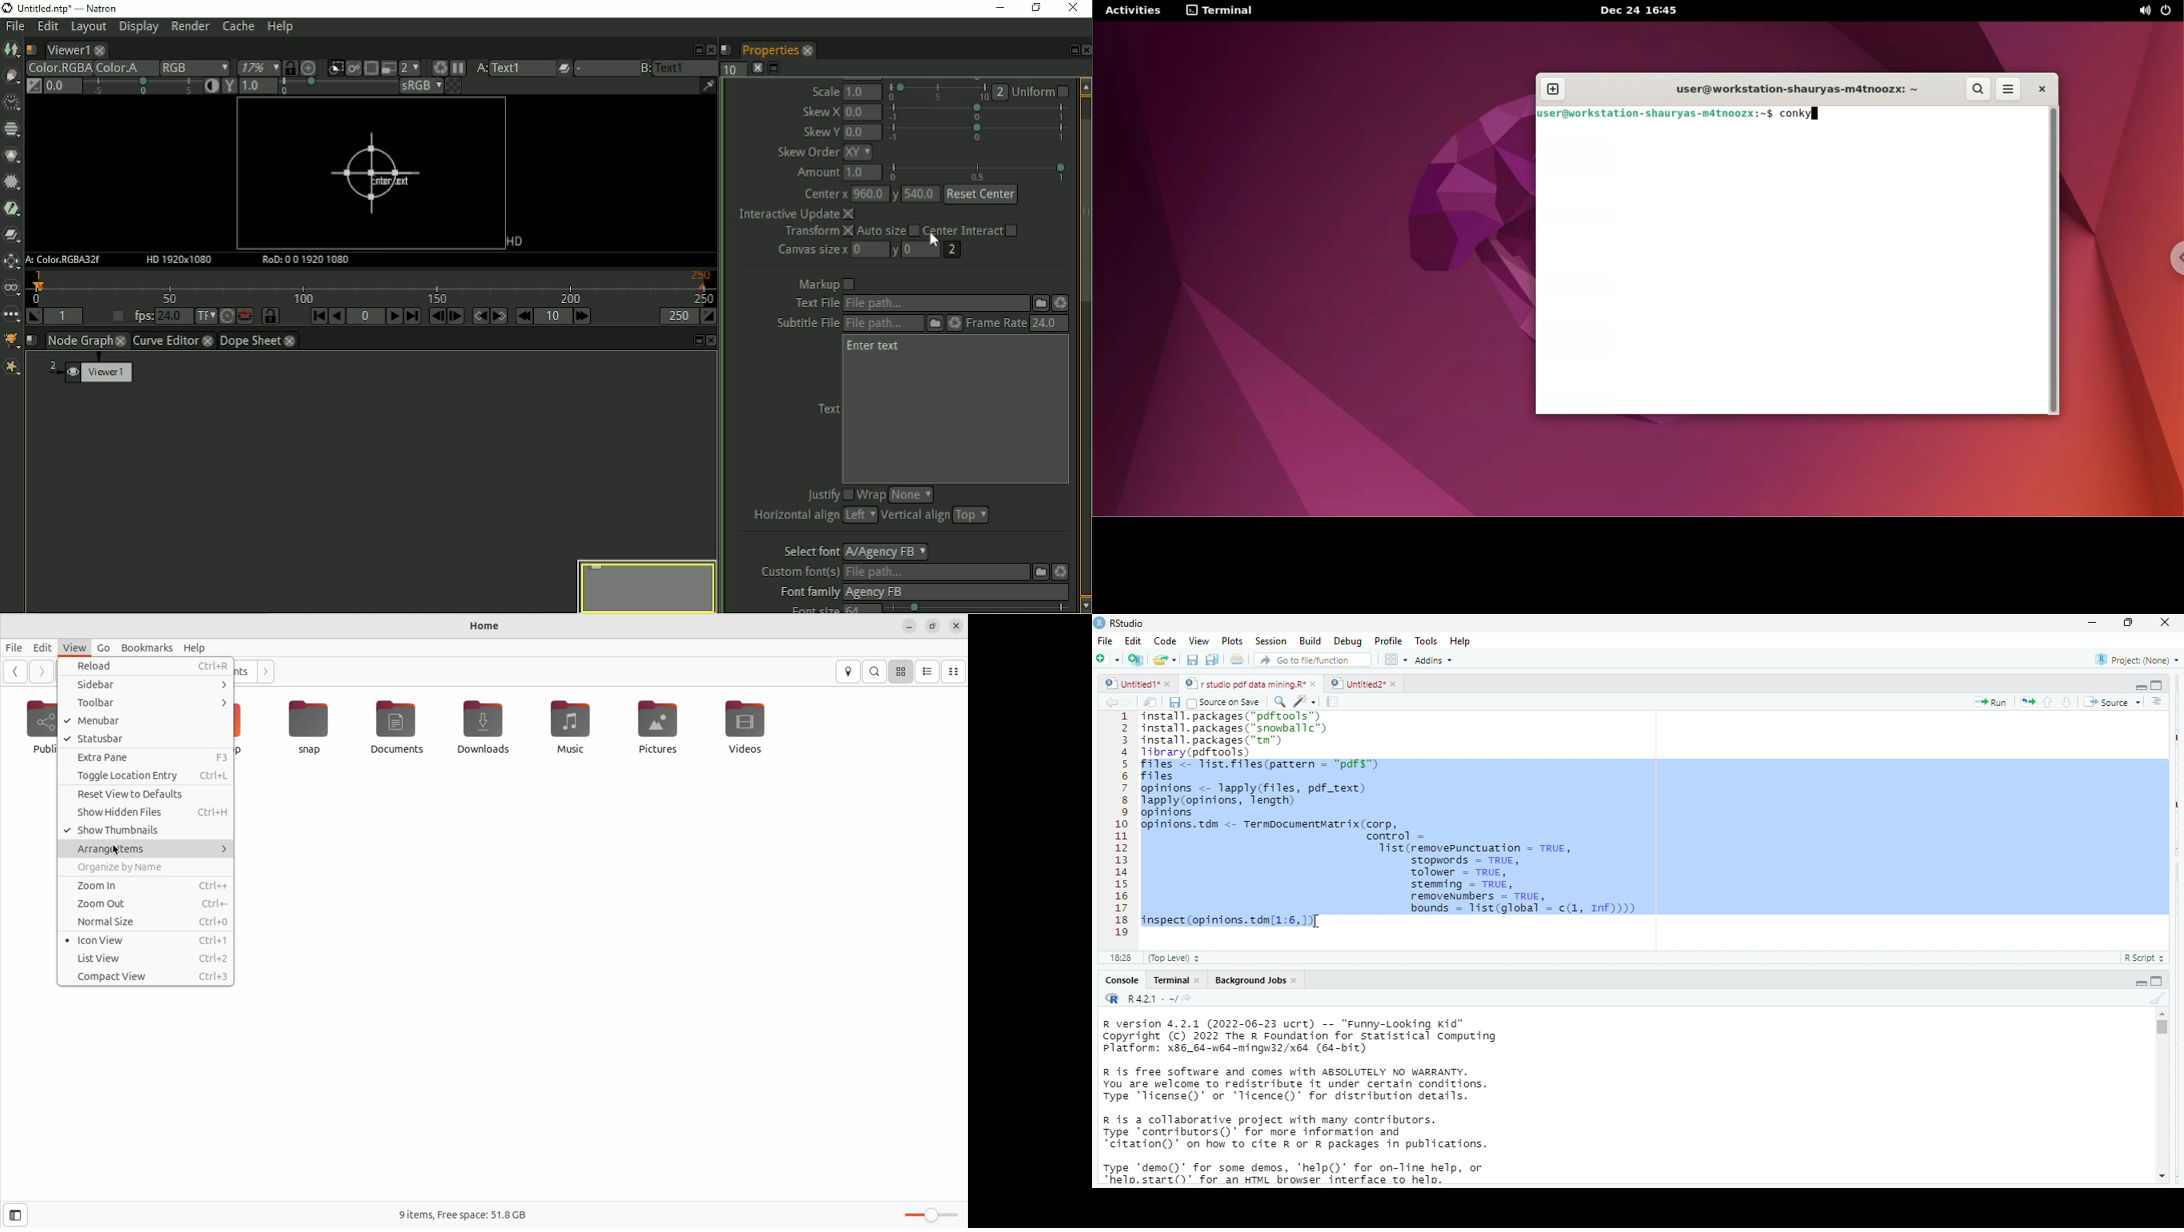 The height and width of the screenshot is (1232, 2184). What do you see at coordinates (1198, 981) in the screenshot?
I see `close` at bounding box center [1198, 981].